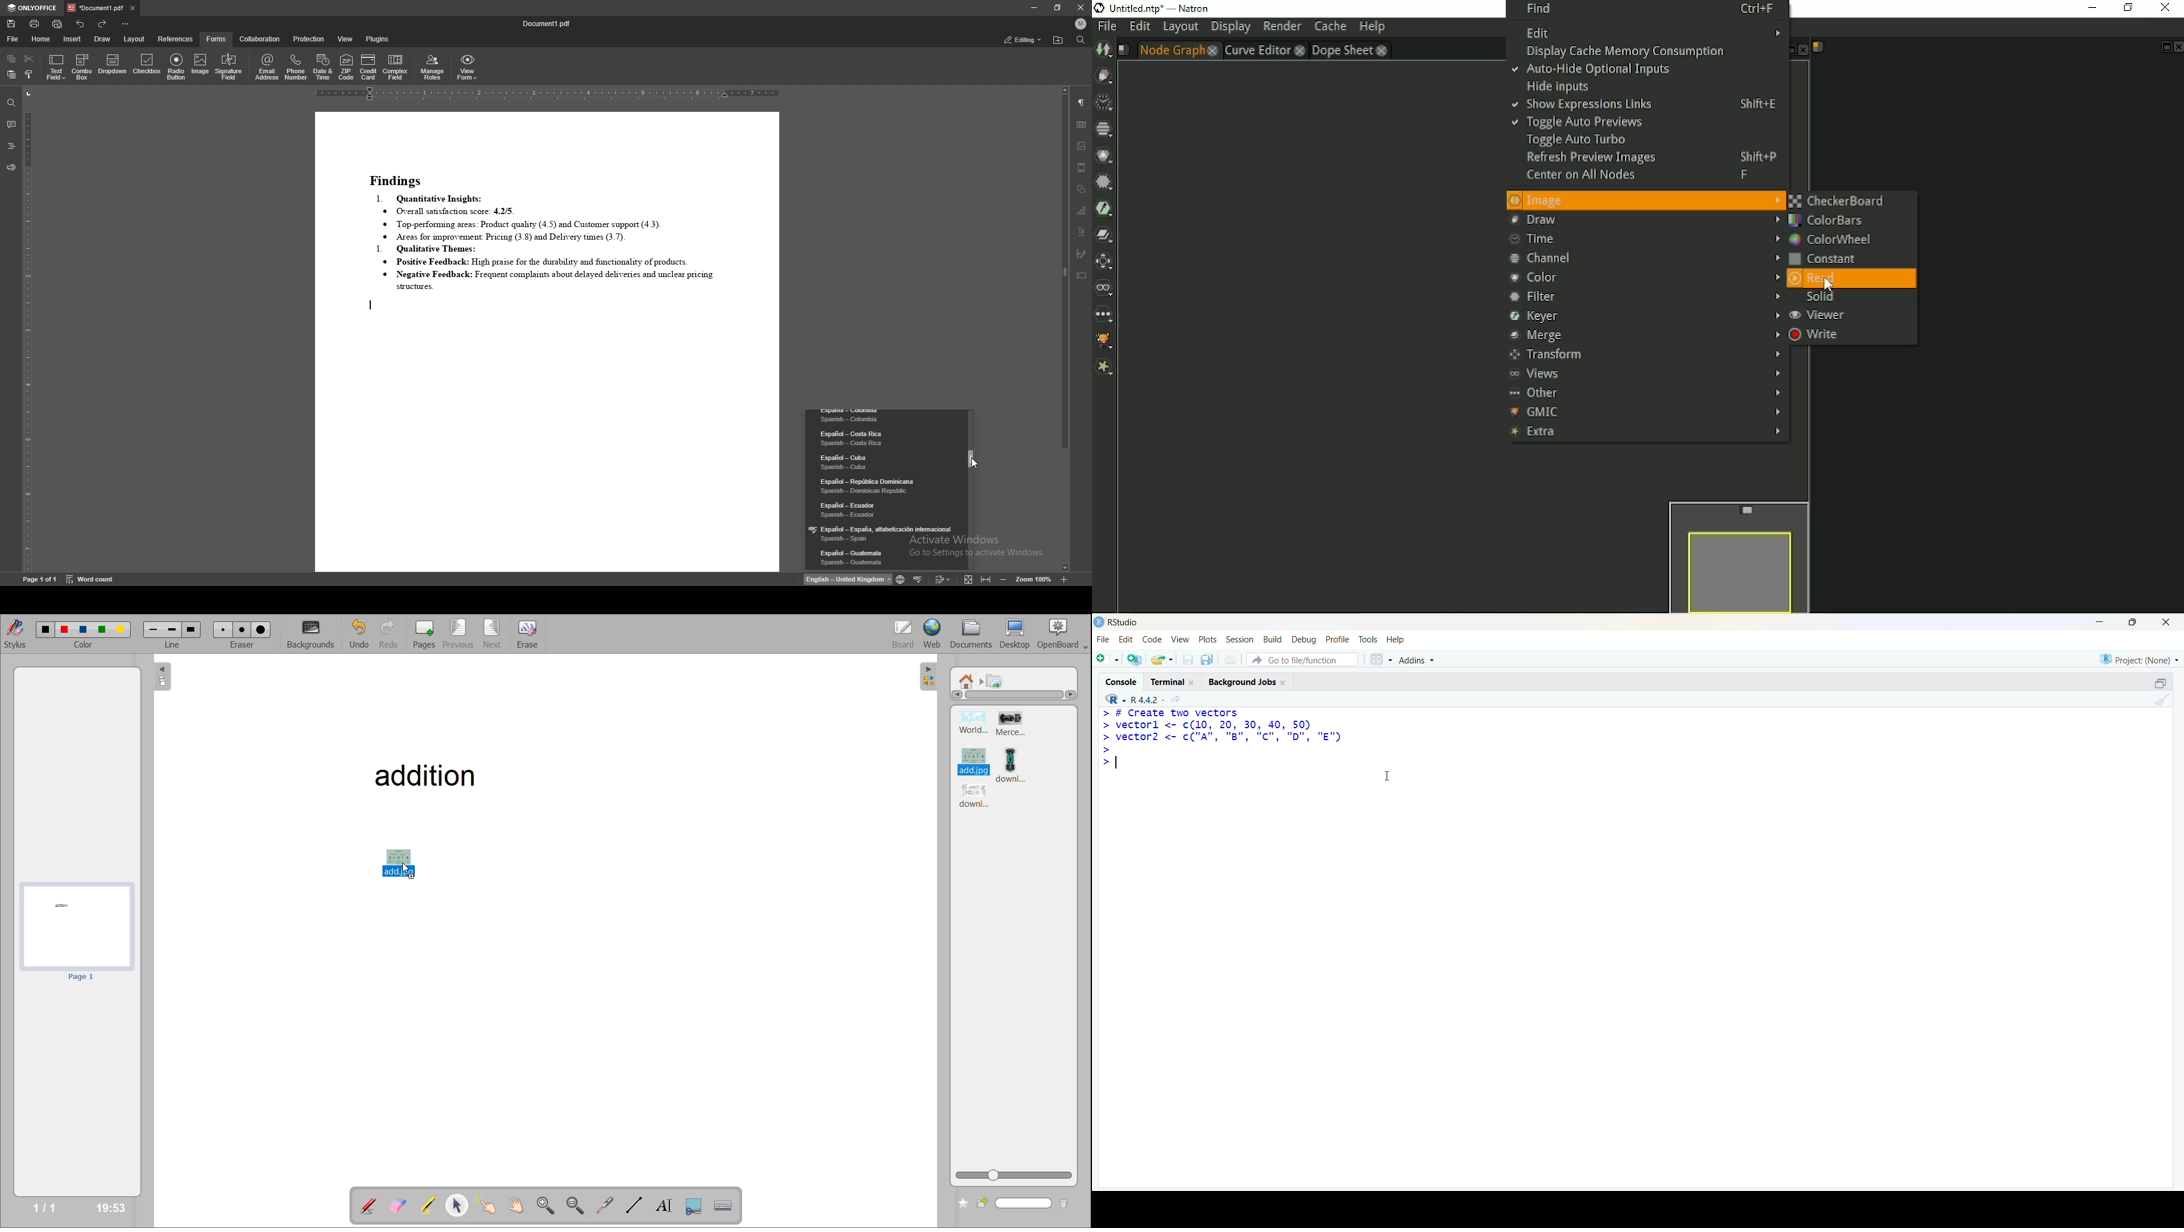 This screenshot has width=2184, height=1232. Describe the element at coordinates (1130, 700) in the screenshot. I see ` R 4.4.2` at that location.